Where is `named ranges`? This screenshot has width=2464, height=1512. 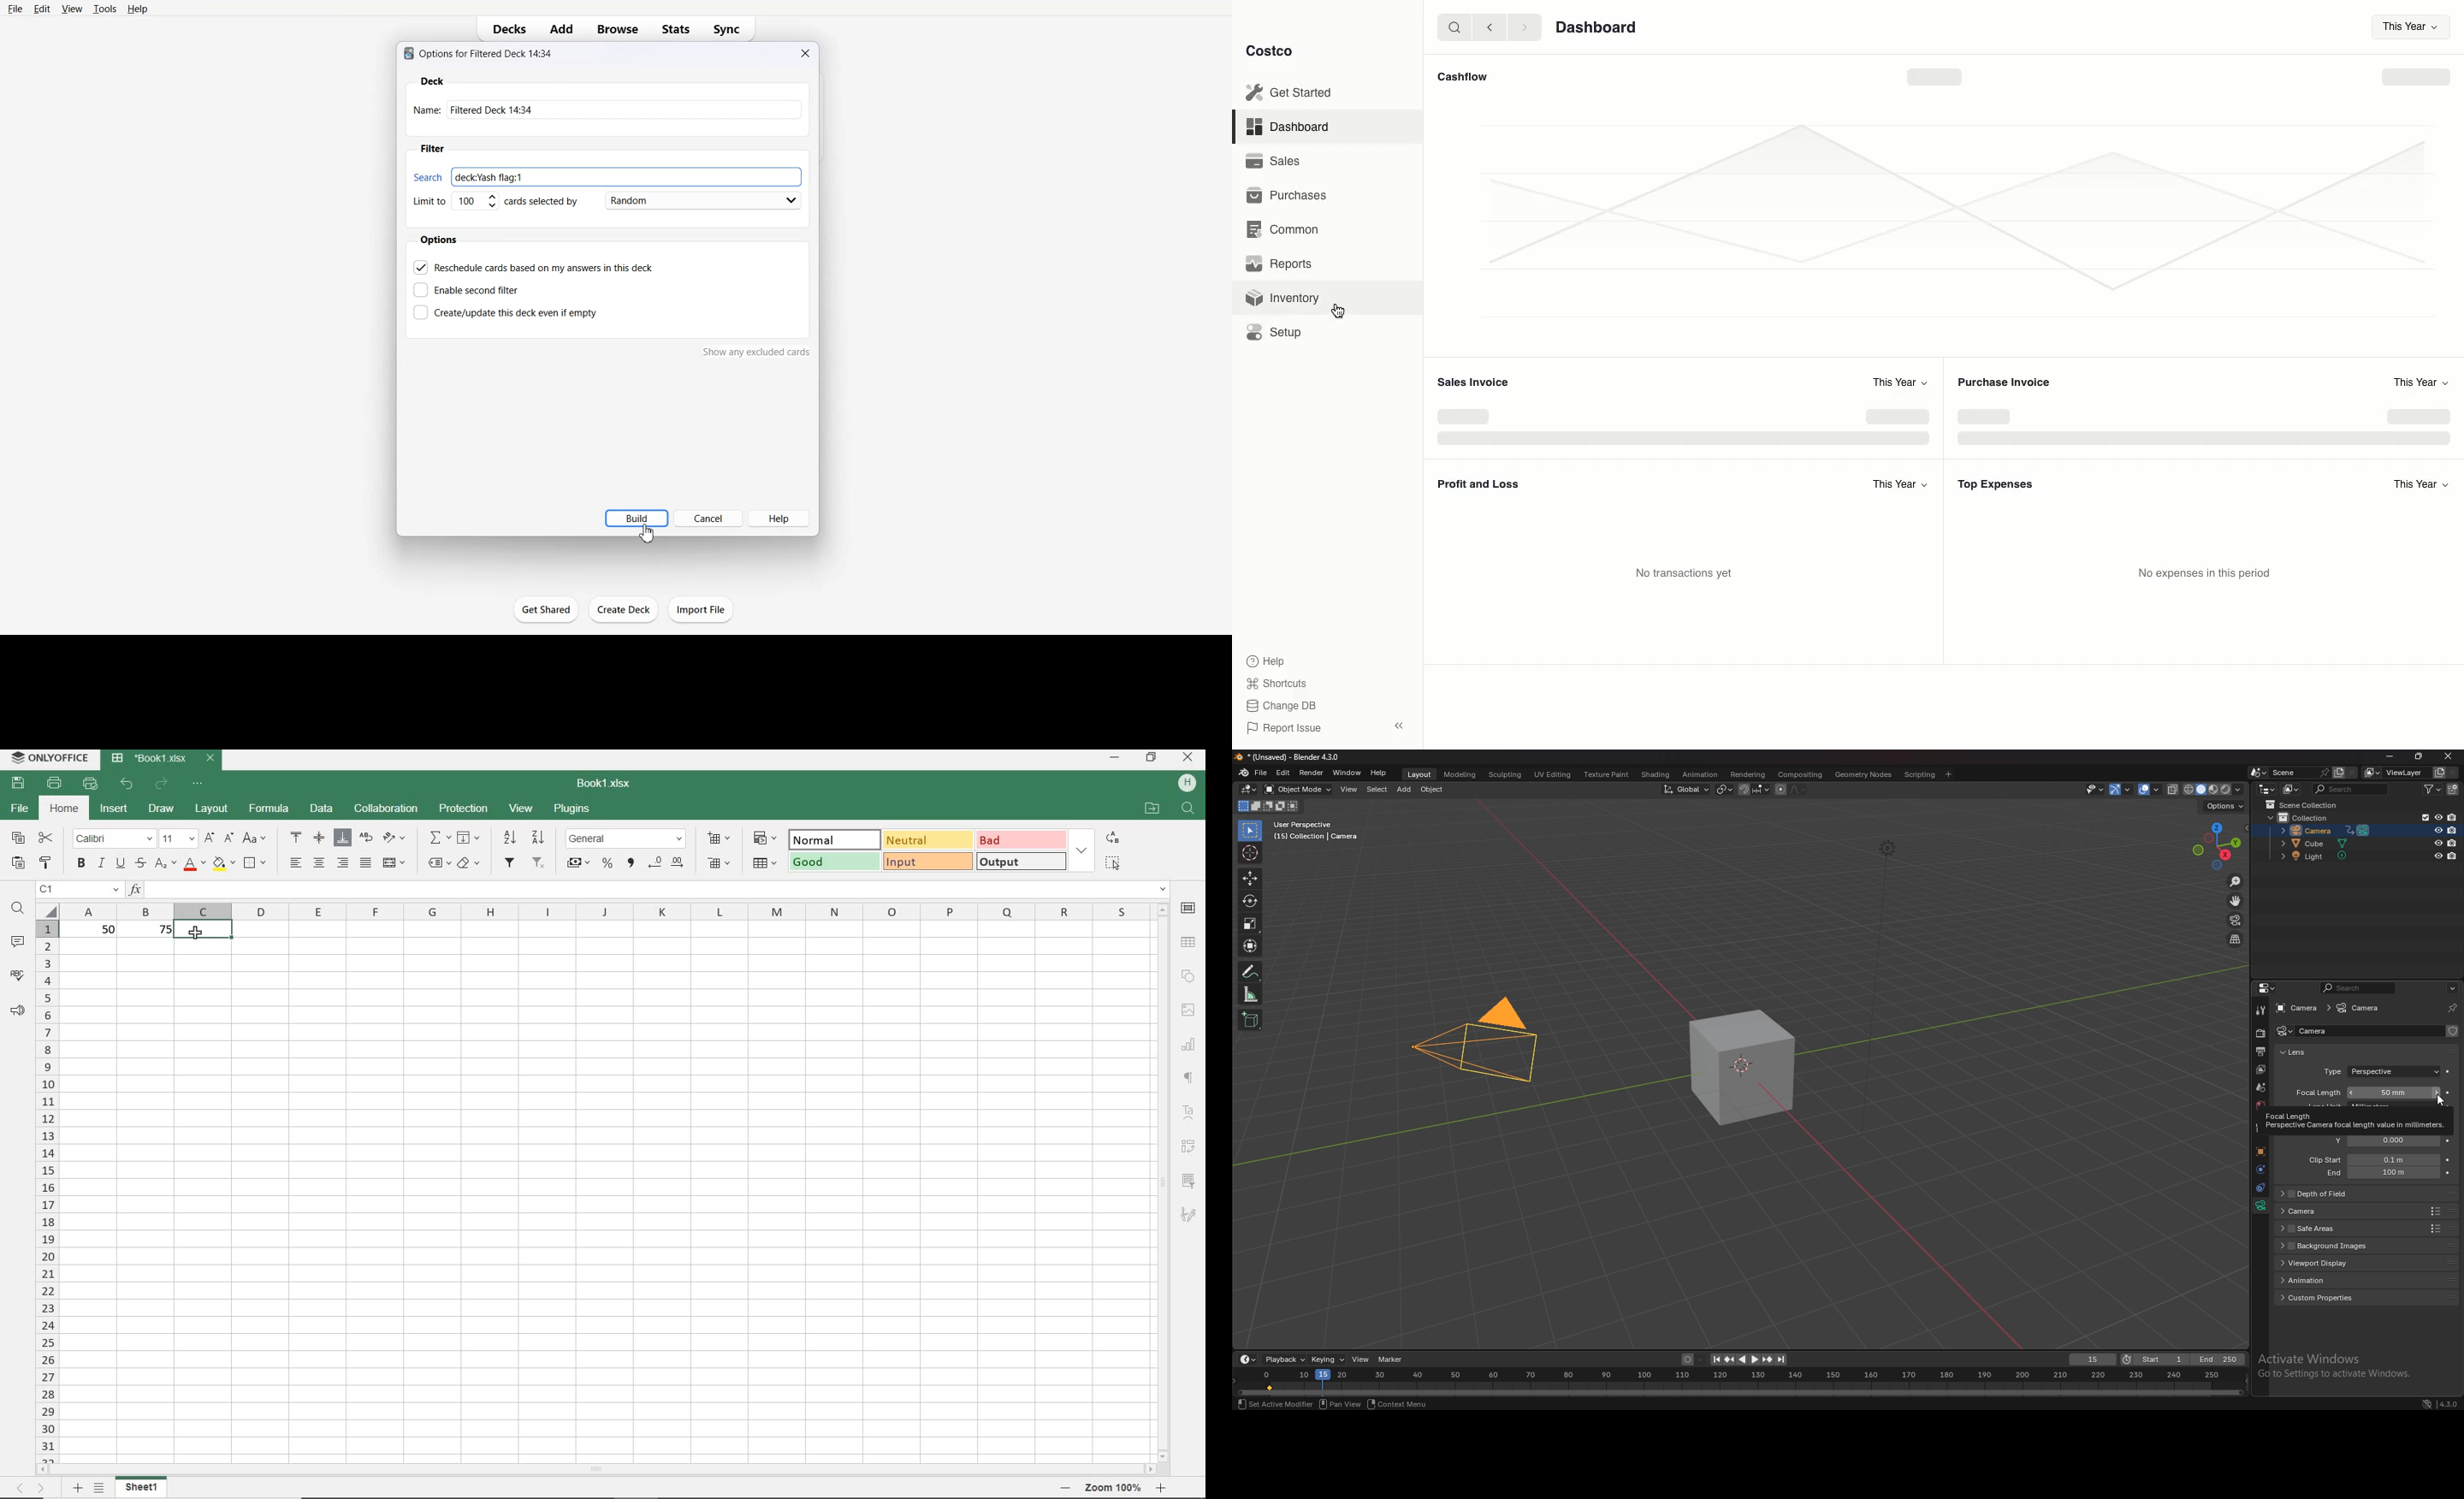 named ranges is located at coordinates (439, 864).